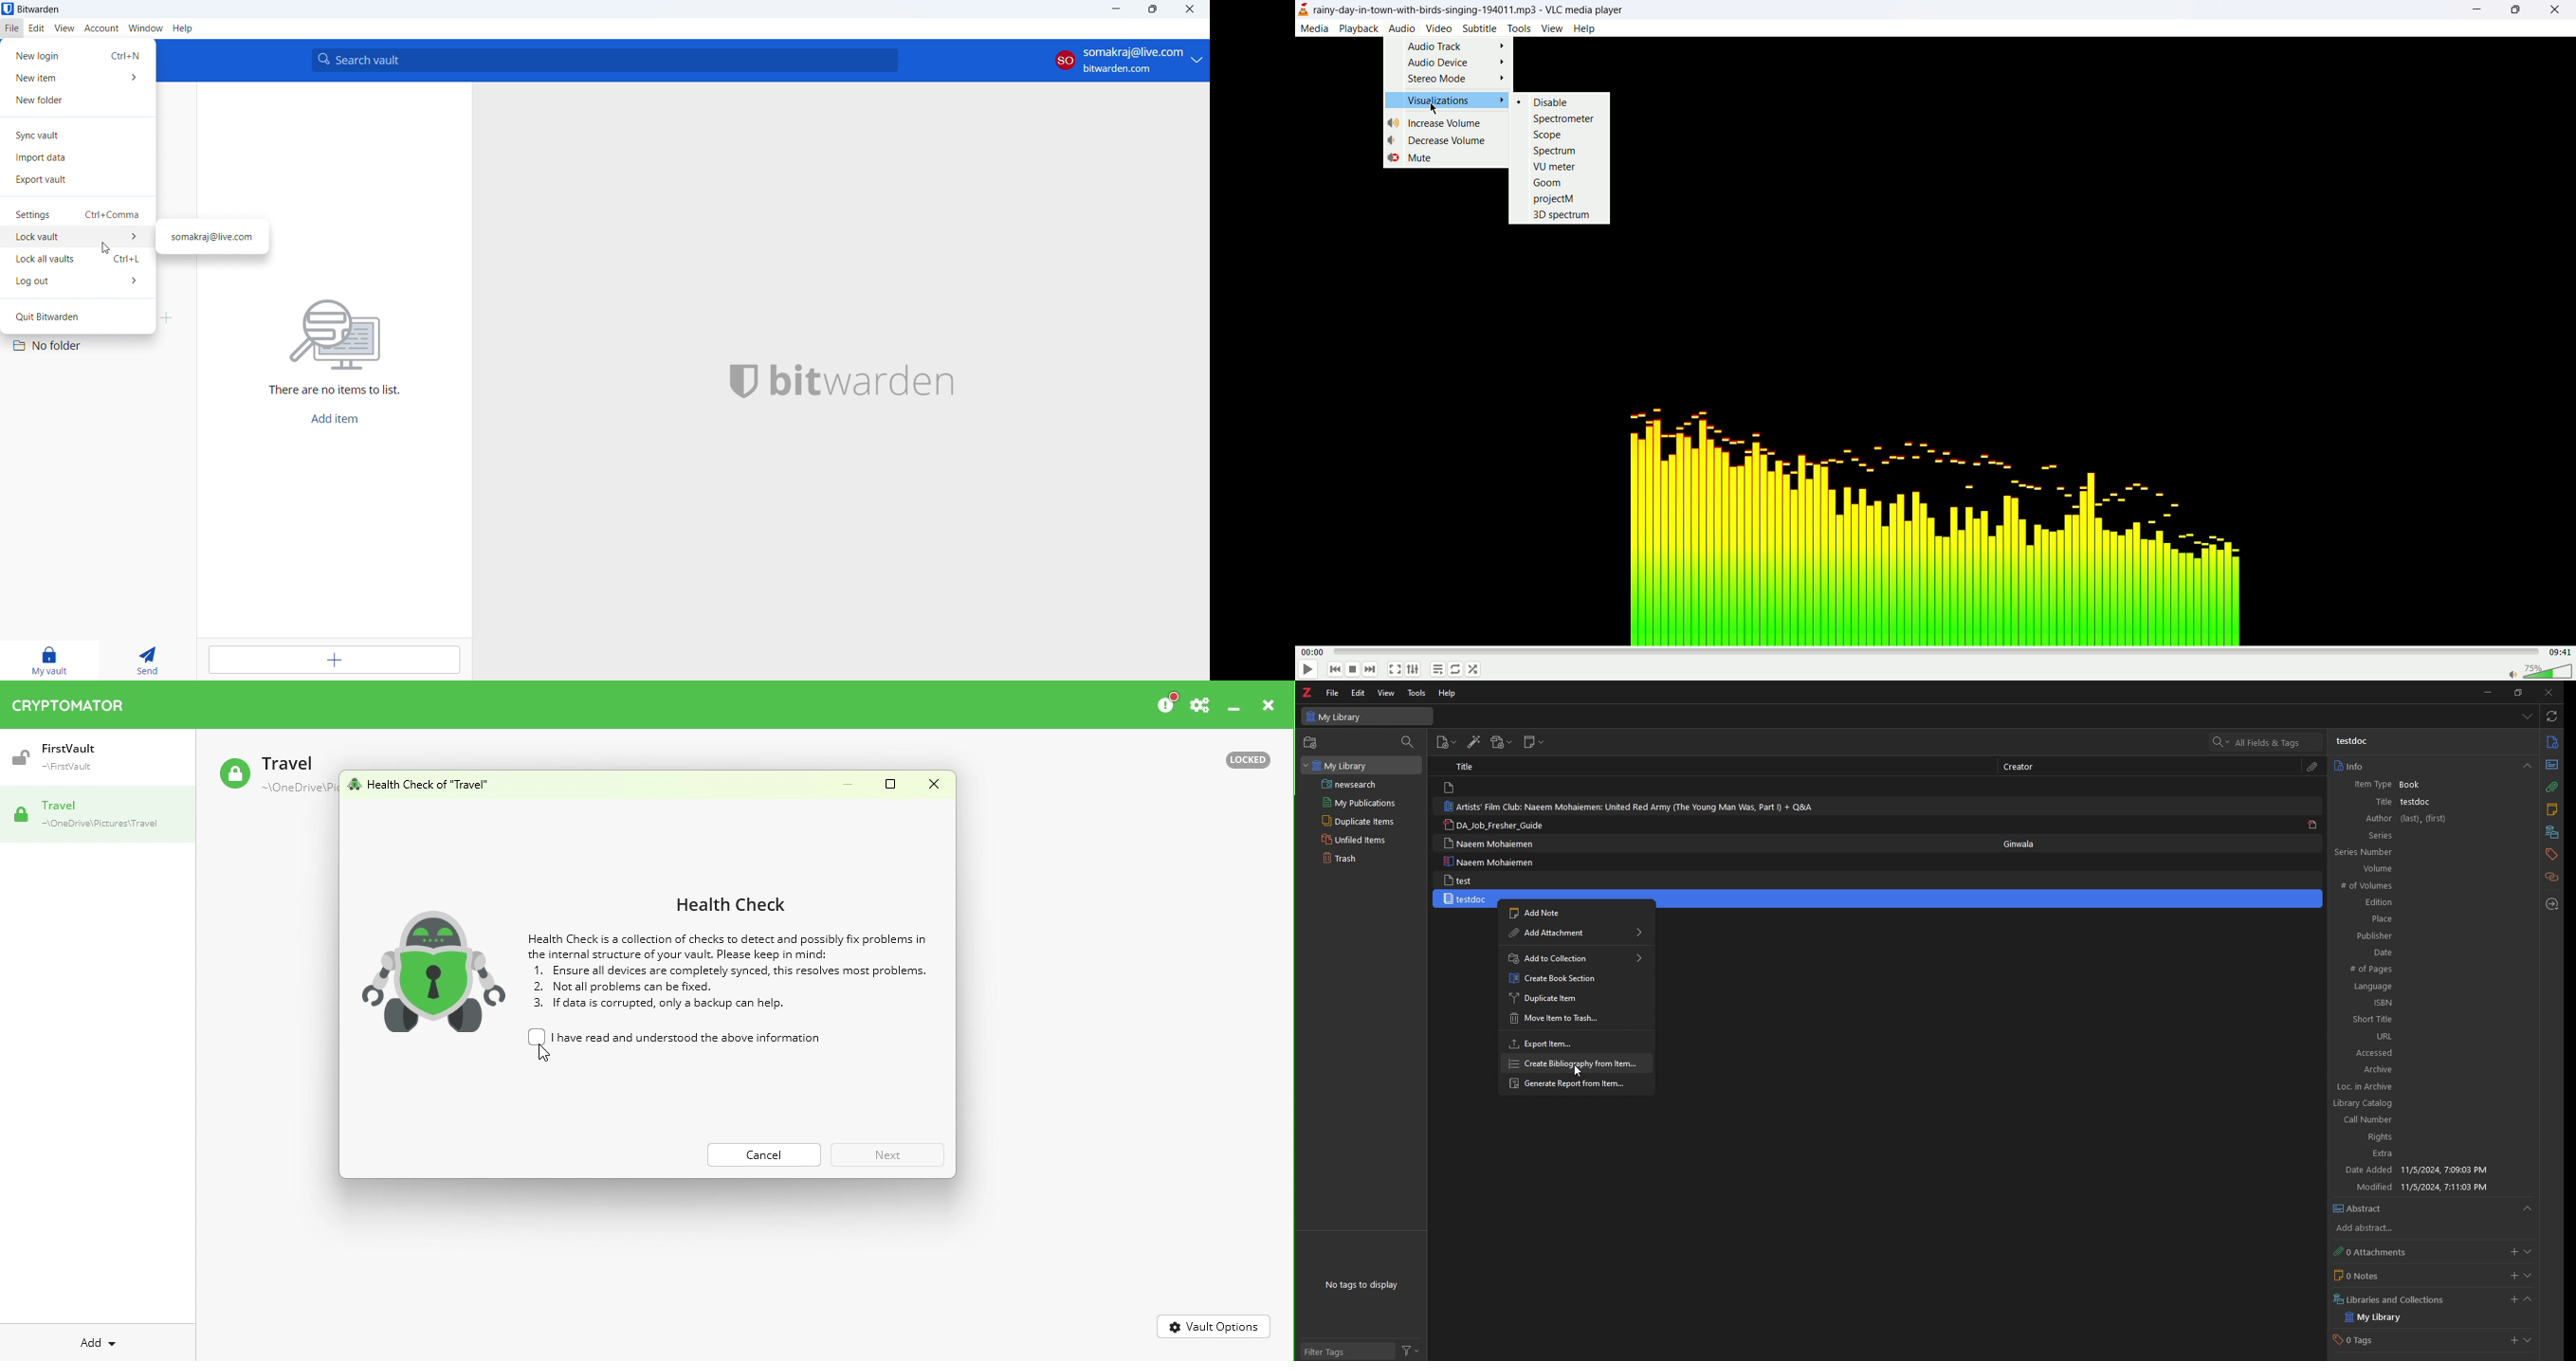 This screenshot has height=1372, width=2576. Describe the element at coordinates (39, 9) in the screenshot. I see `title` at that location.